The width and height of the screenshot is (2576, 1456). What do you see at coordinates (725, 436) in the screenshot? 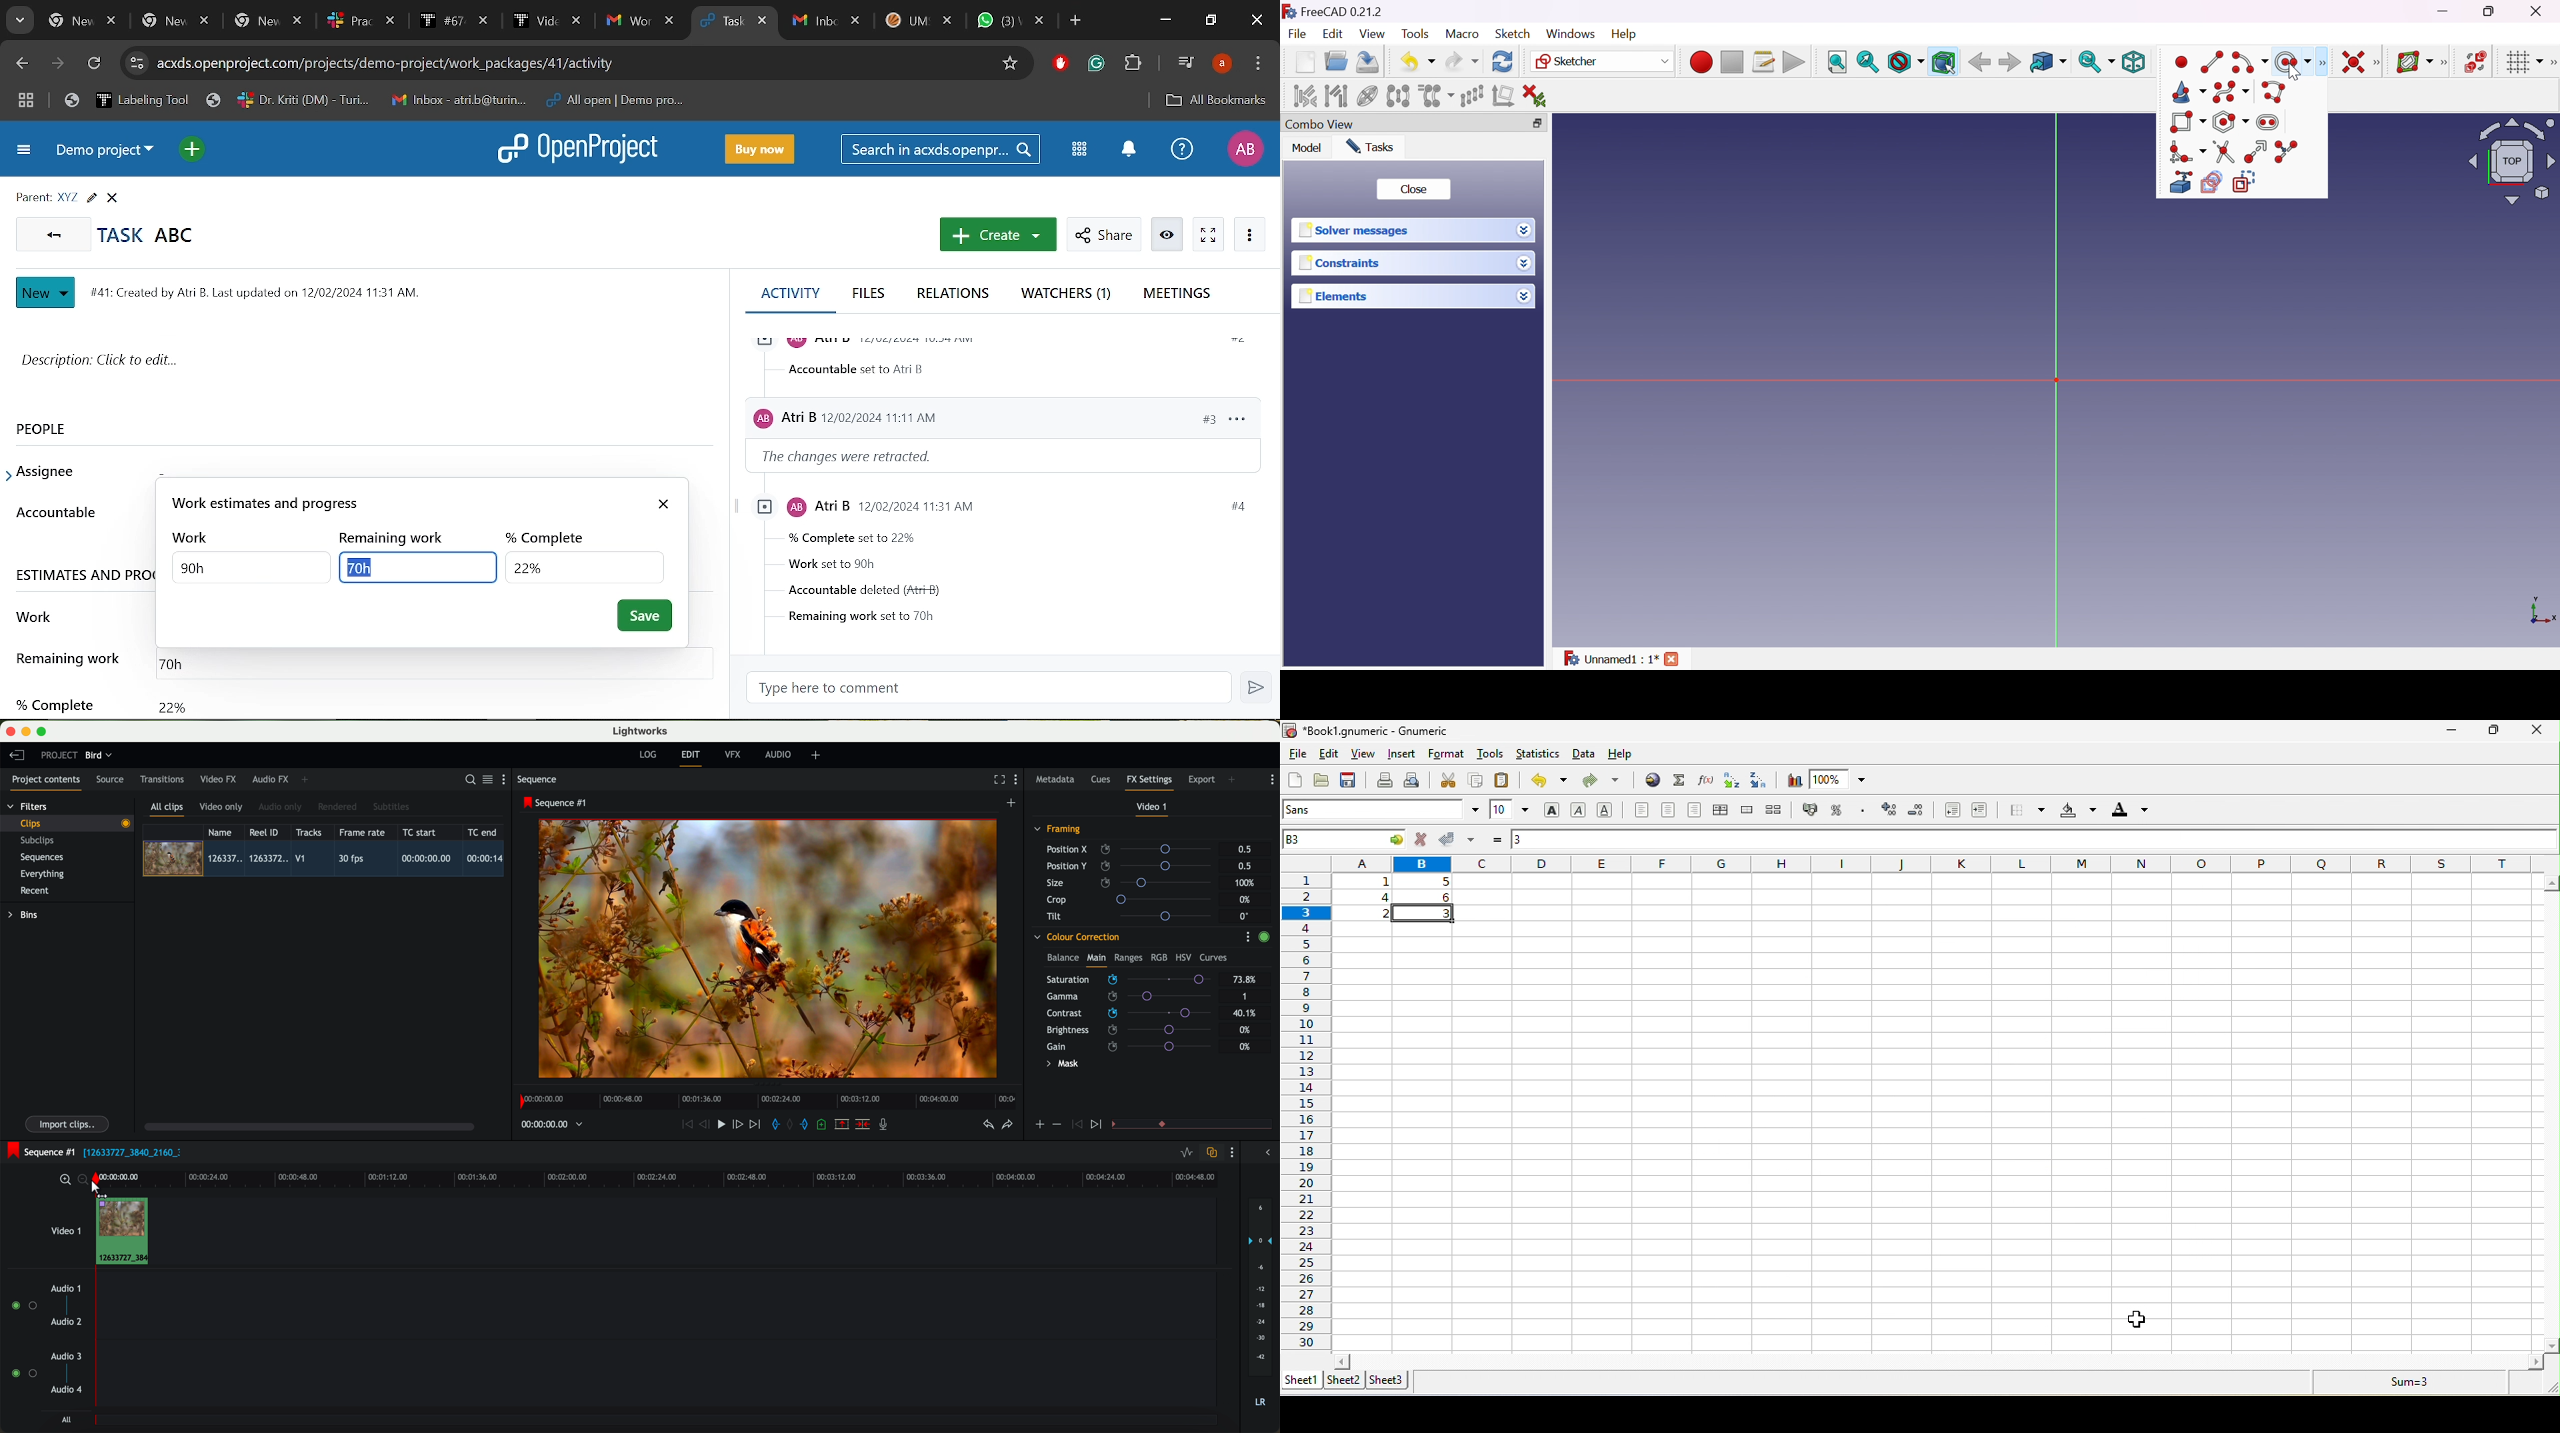
I see `scrollbar` at bounding box center [725, 436].